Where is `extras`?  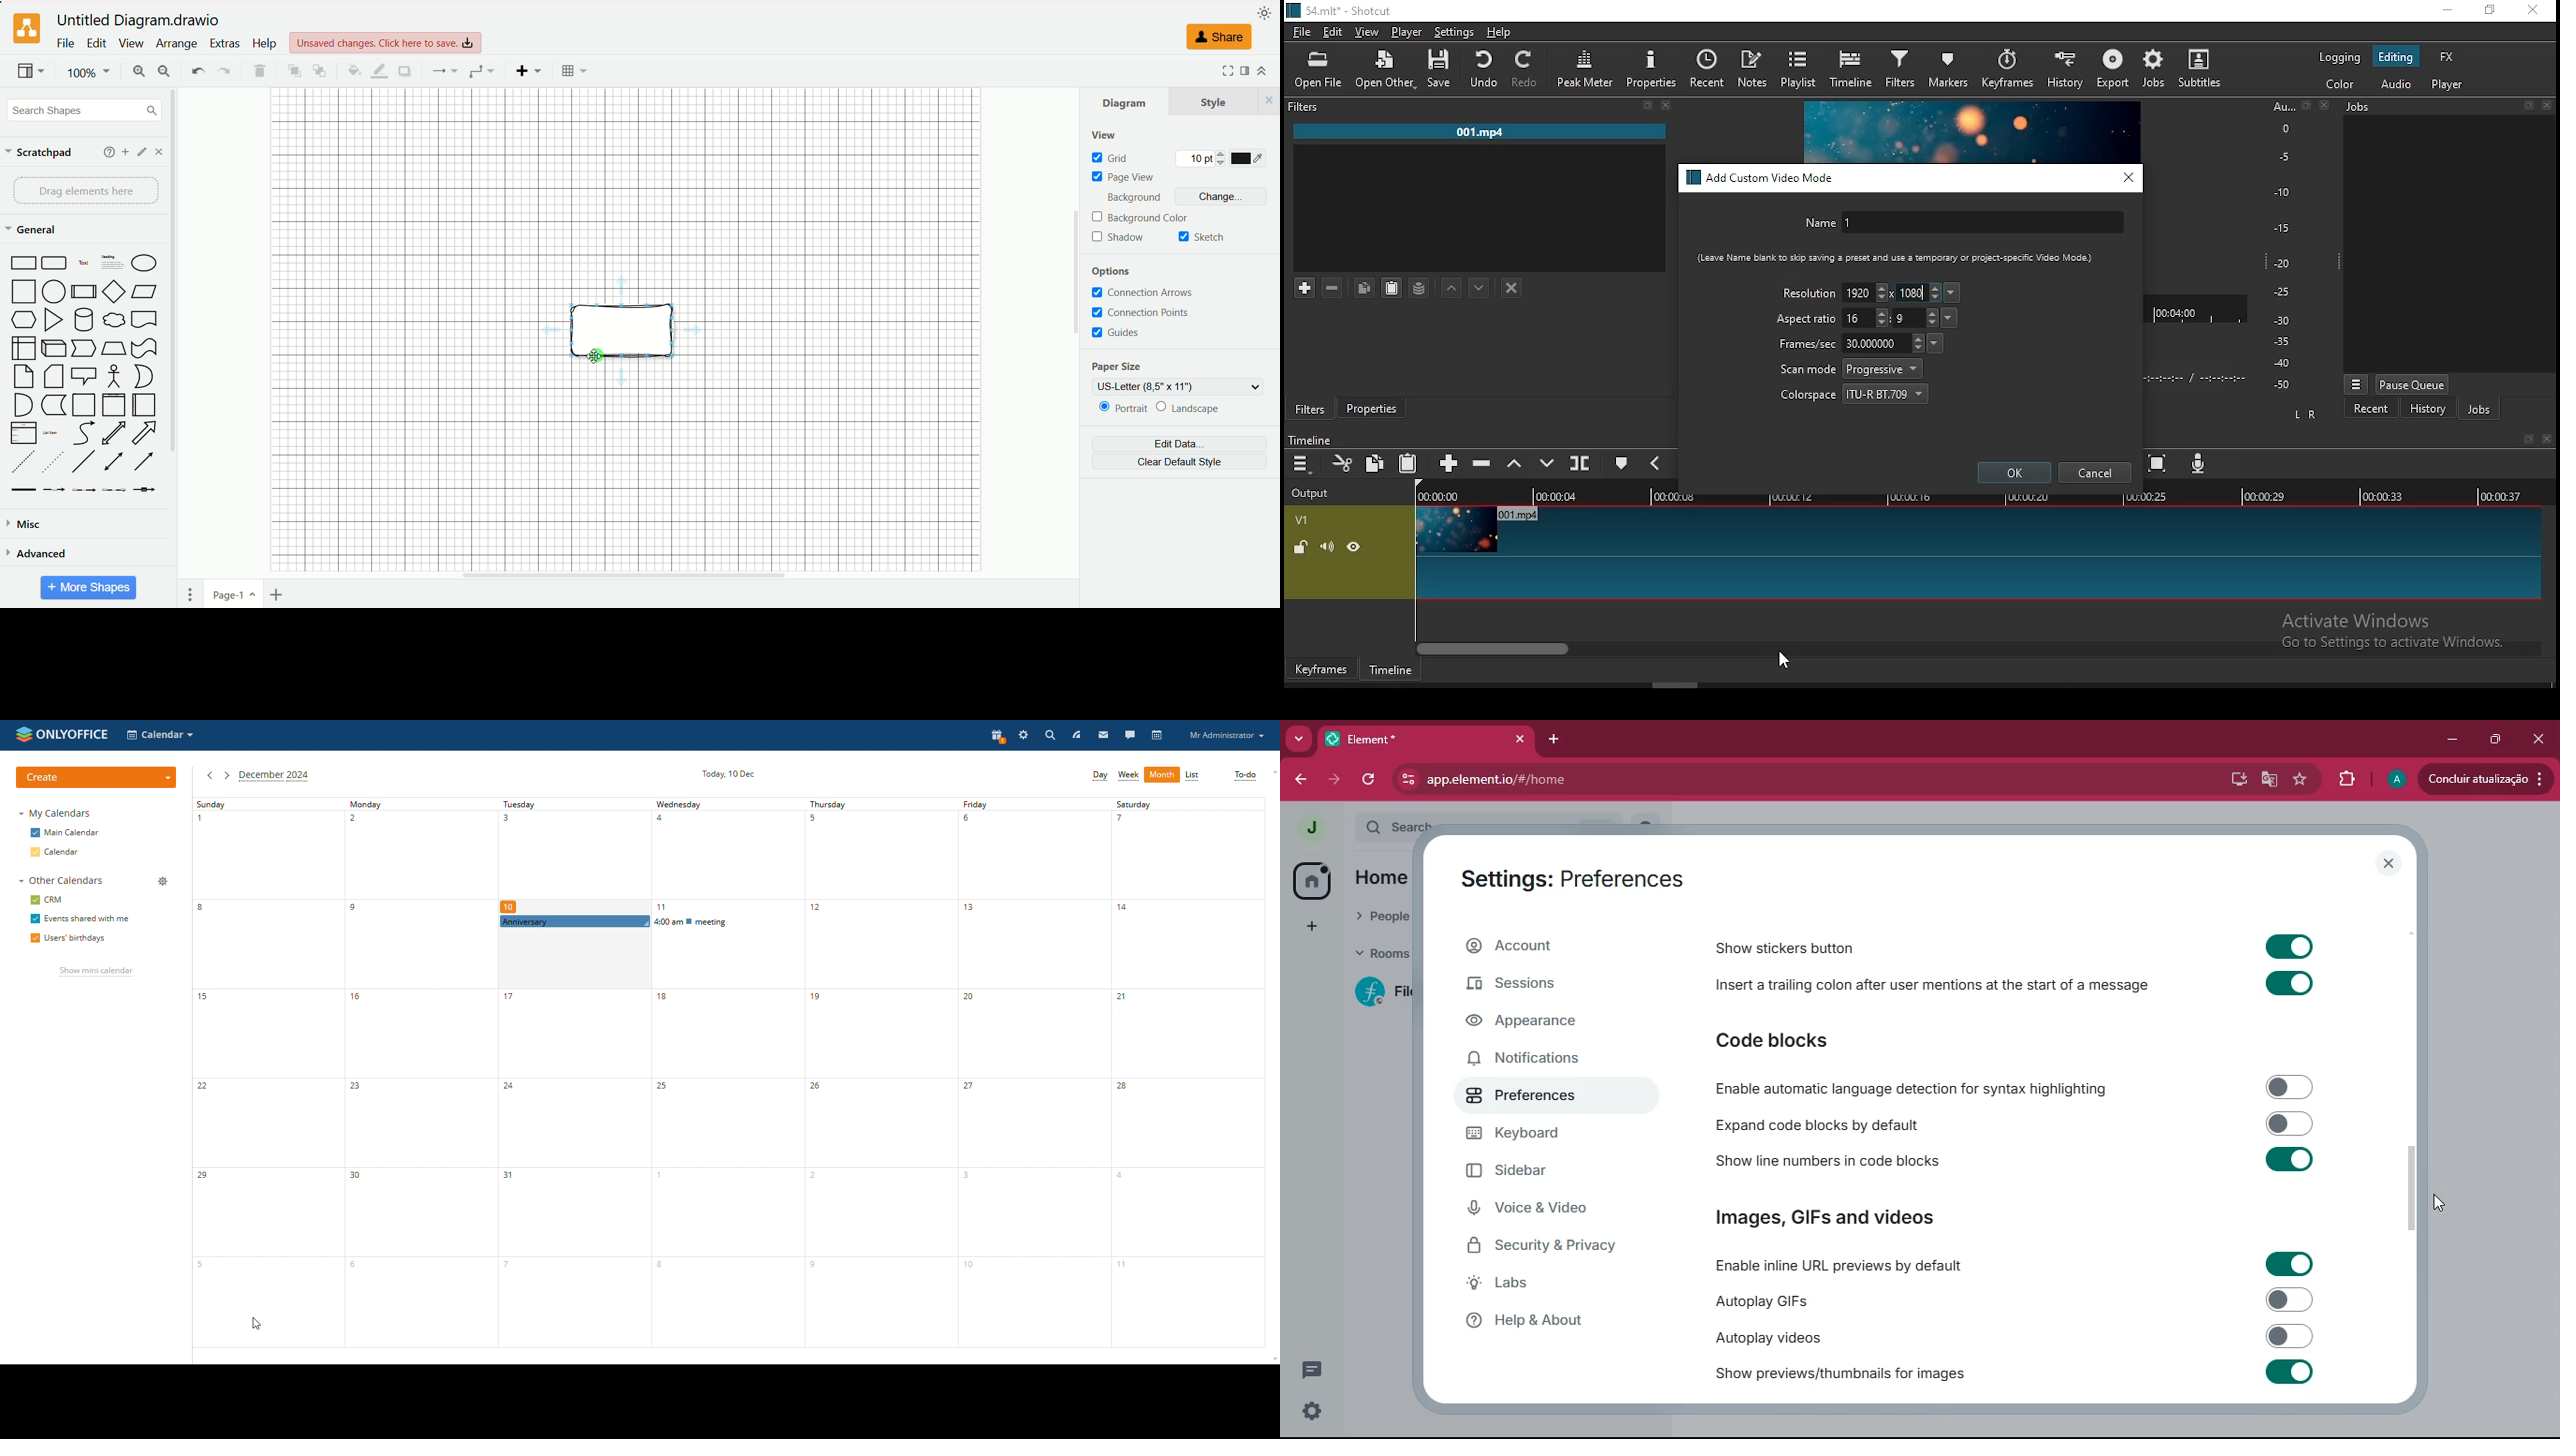
extras is located at coordinates (226, 43).